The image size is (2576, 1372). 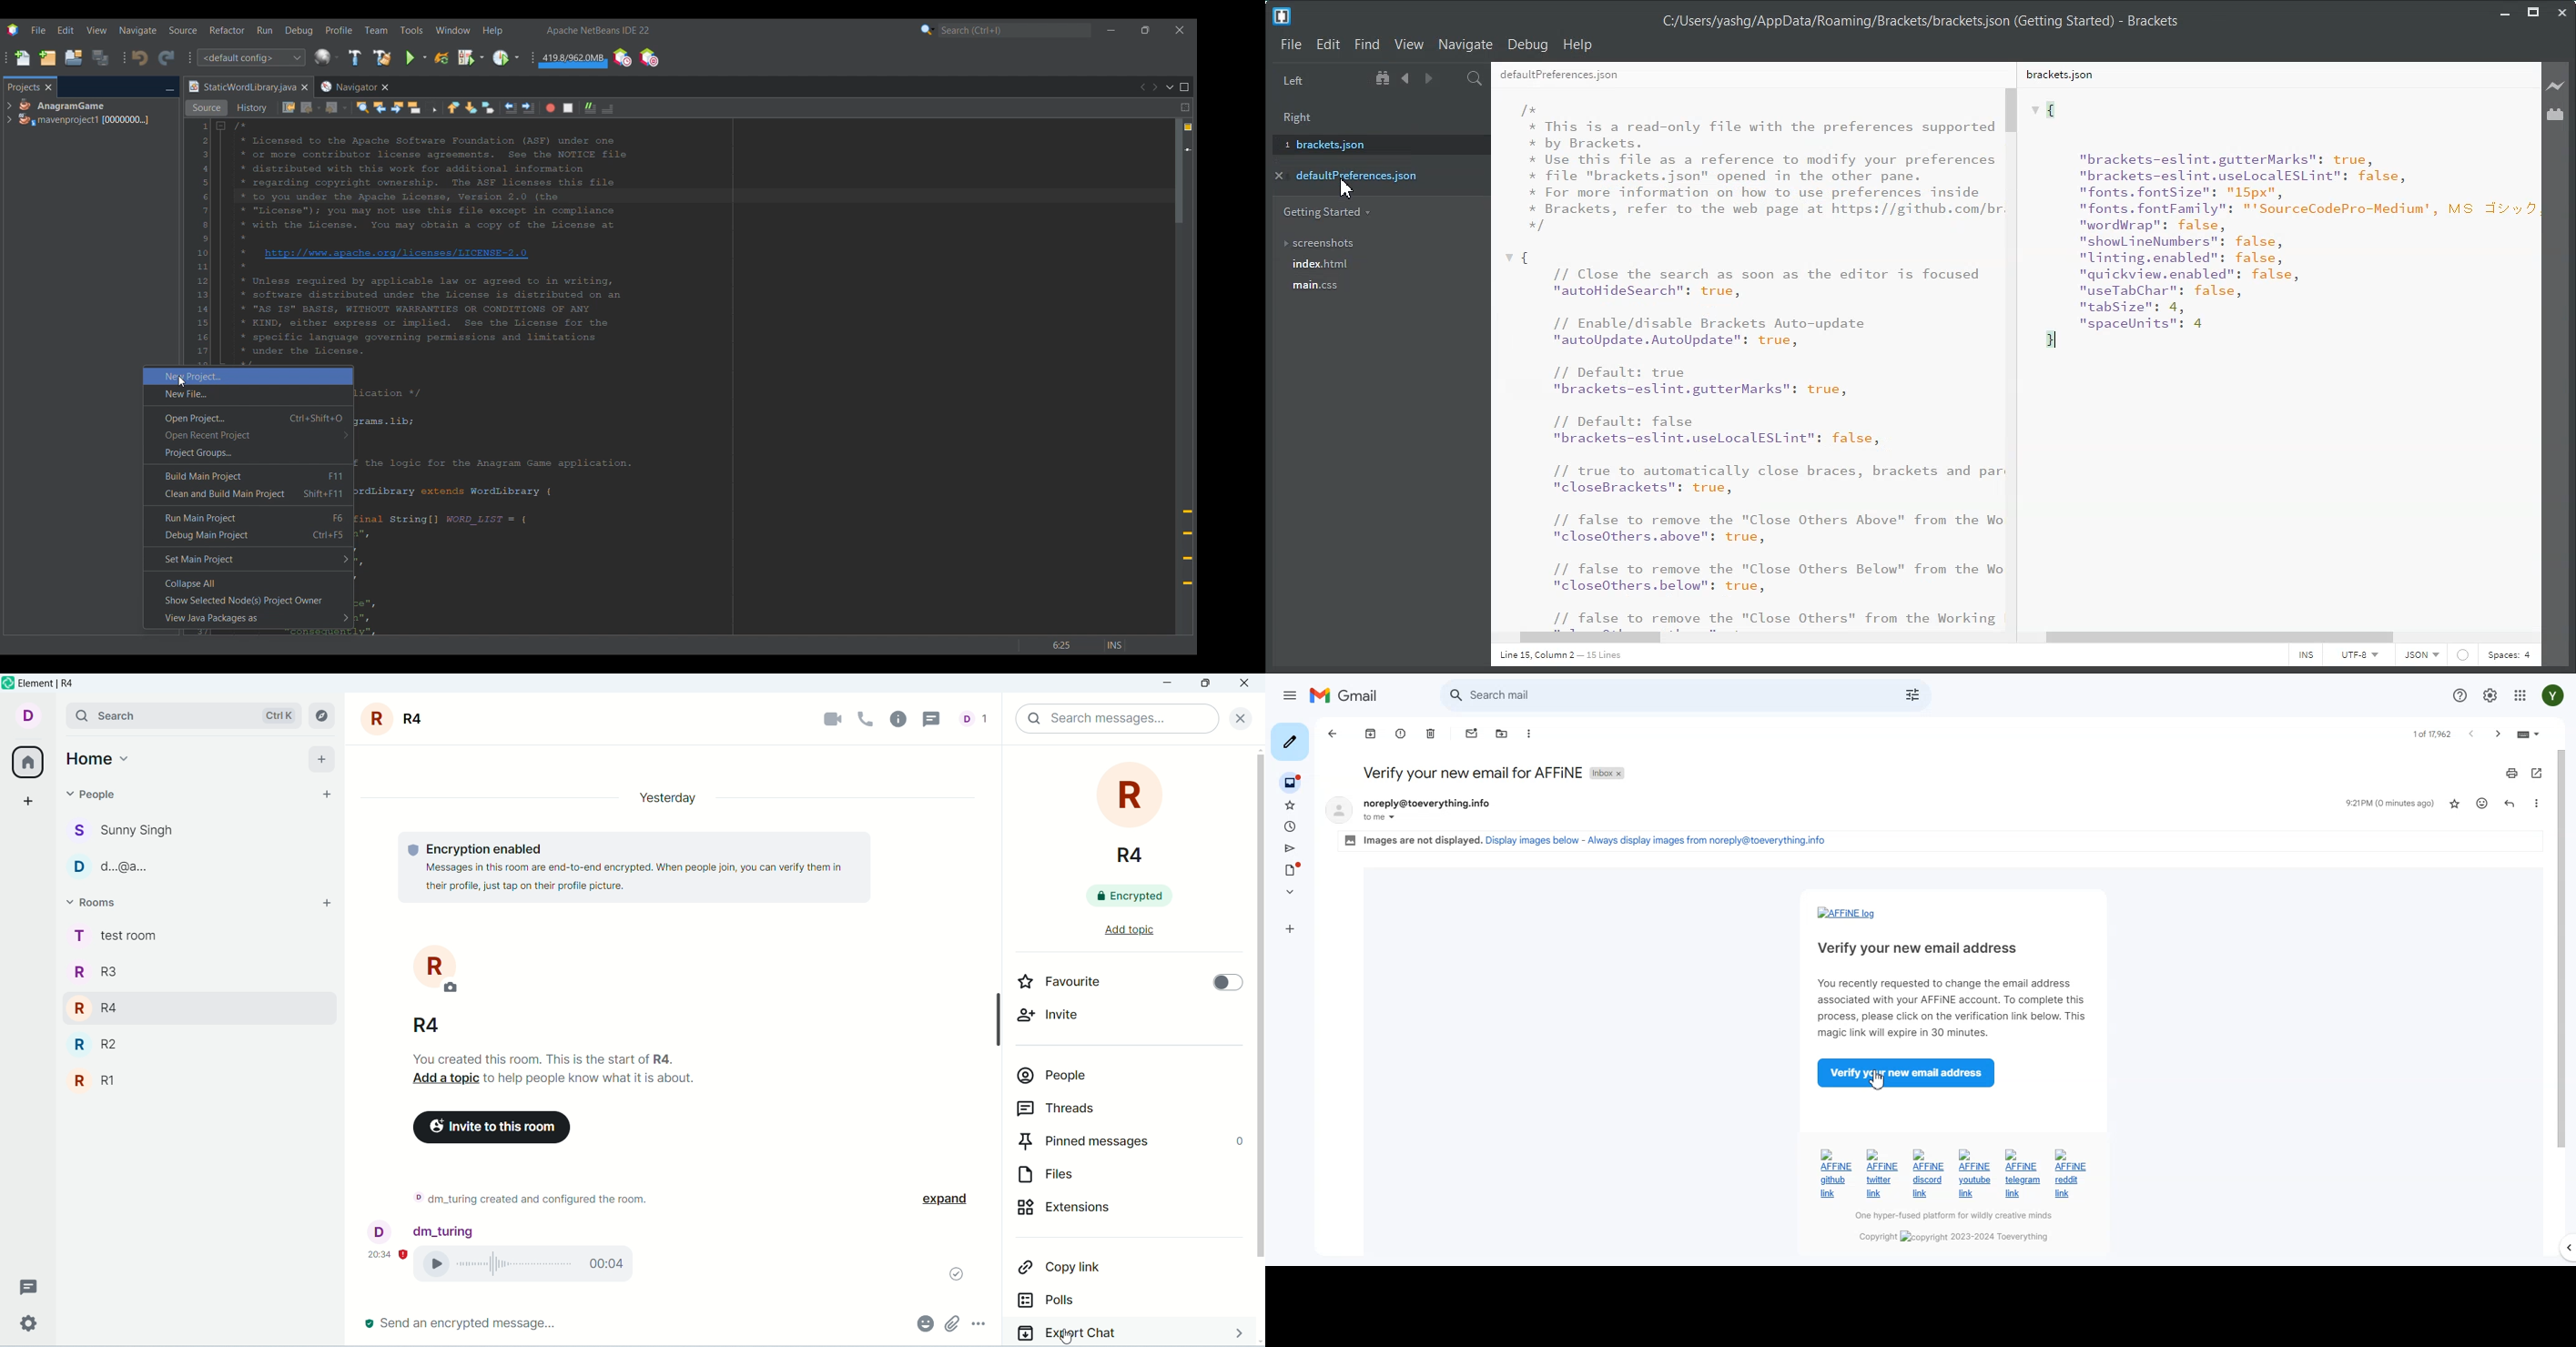 What do you see at coordinates (2439, 734) in the screenshot?
I see `1 of 1003` at bounding box center [2439, 734].